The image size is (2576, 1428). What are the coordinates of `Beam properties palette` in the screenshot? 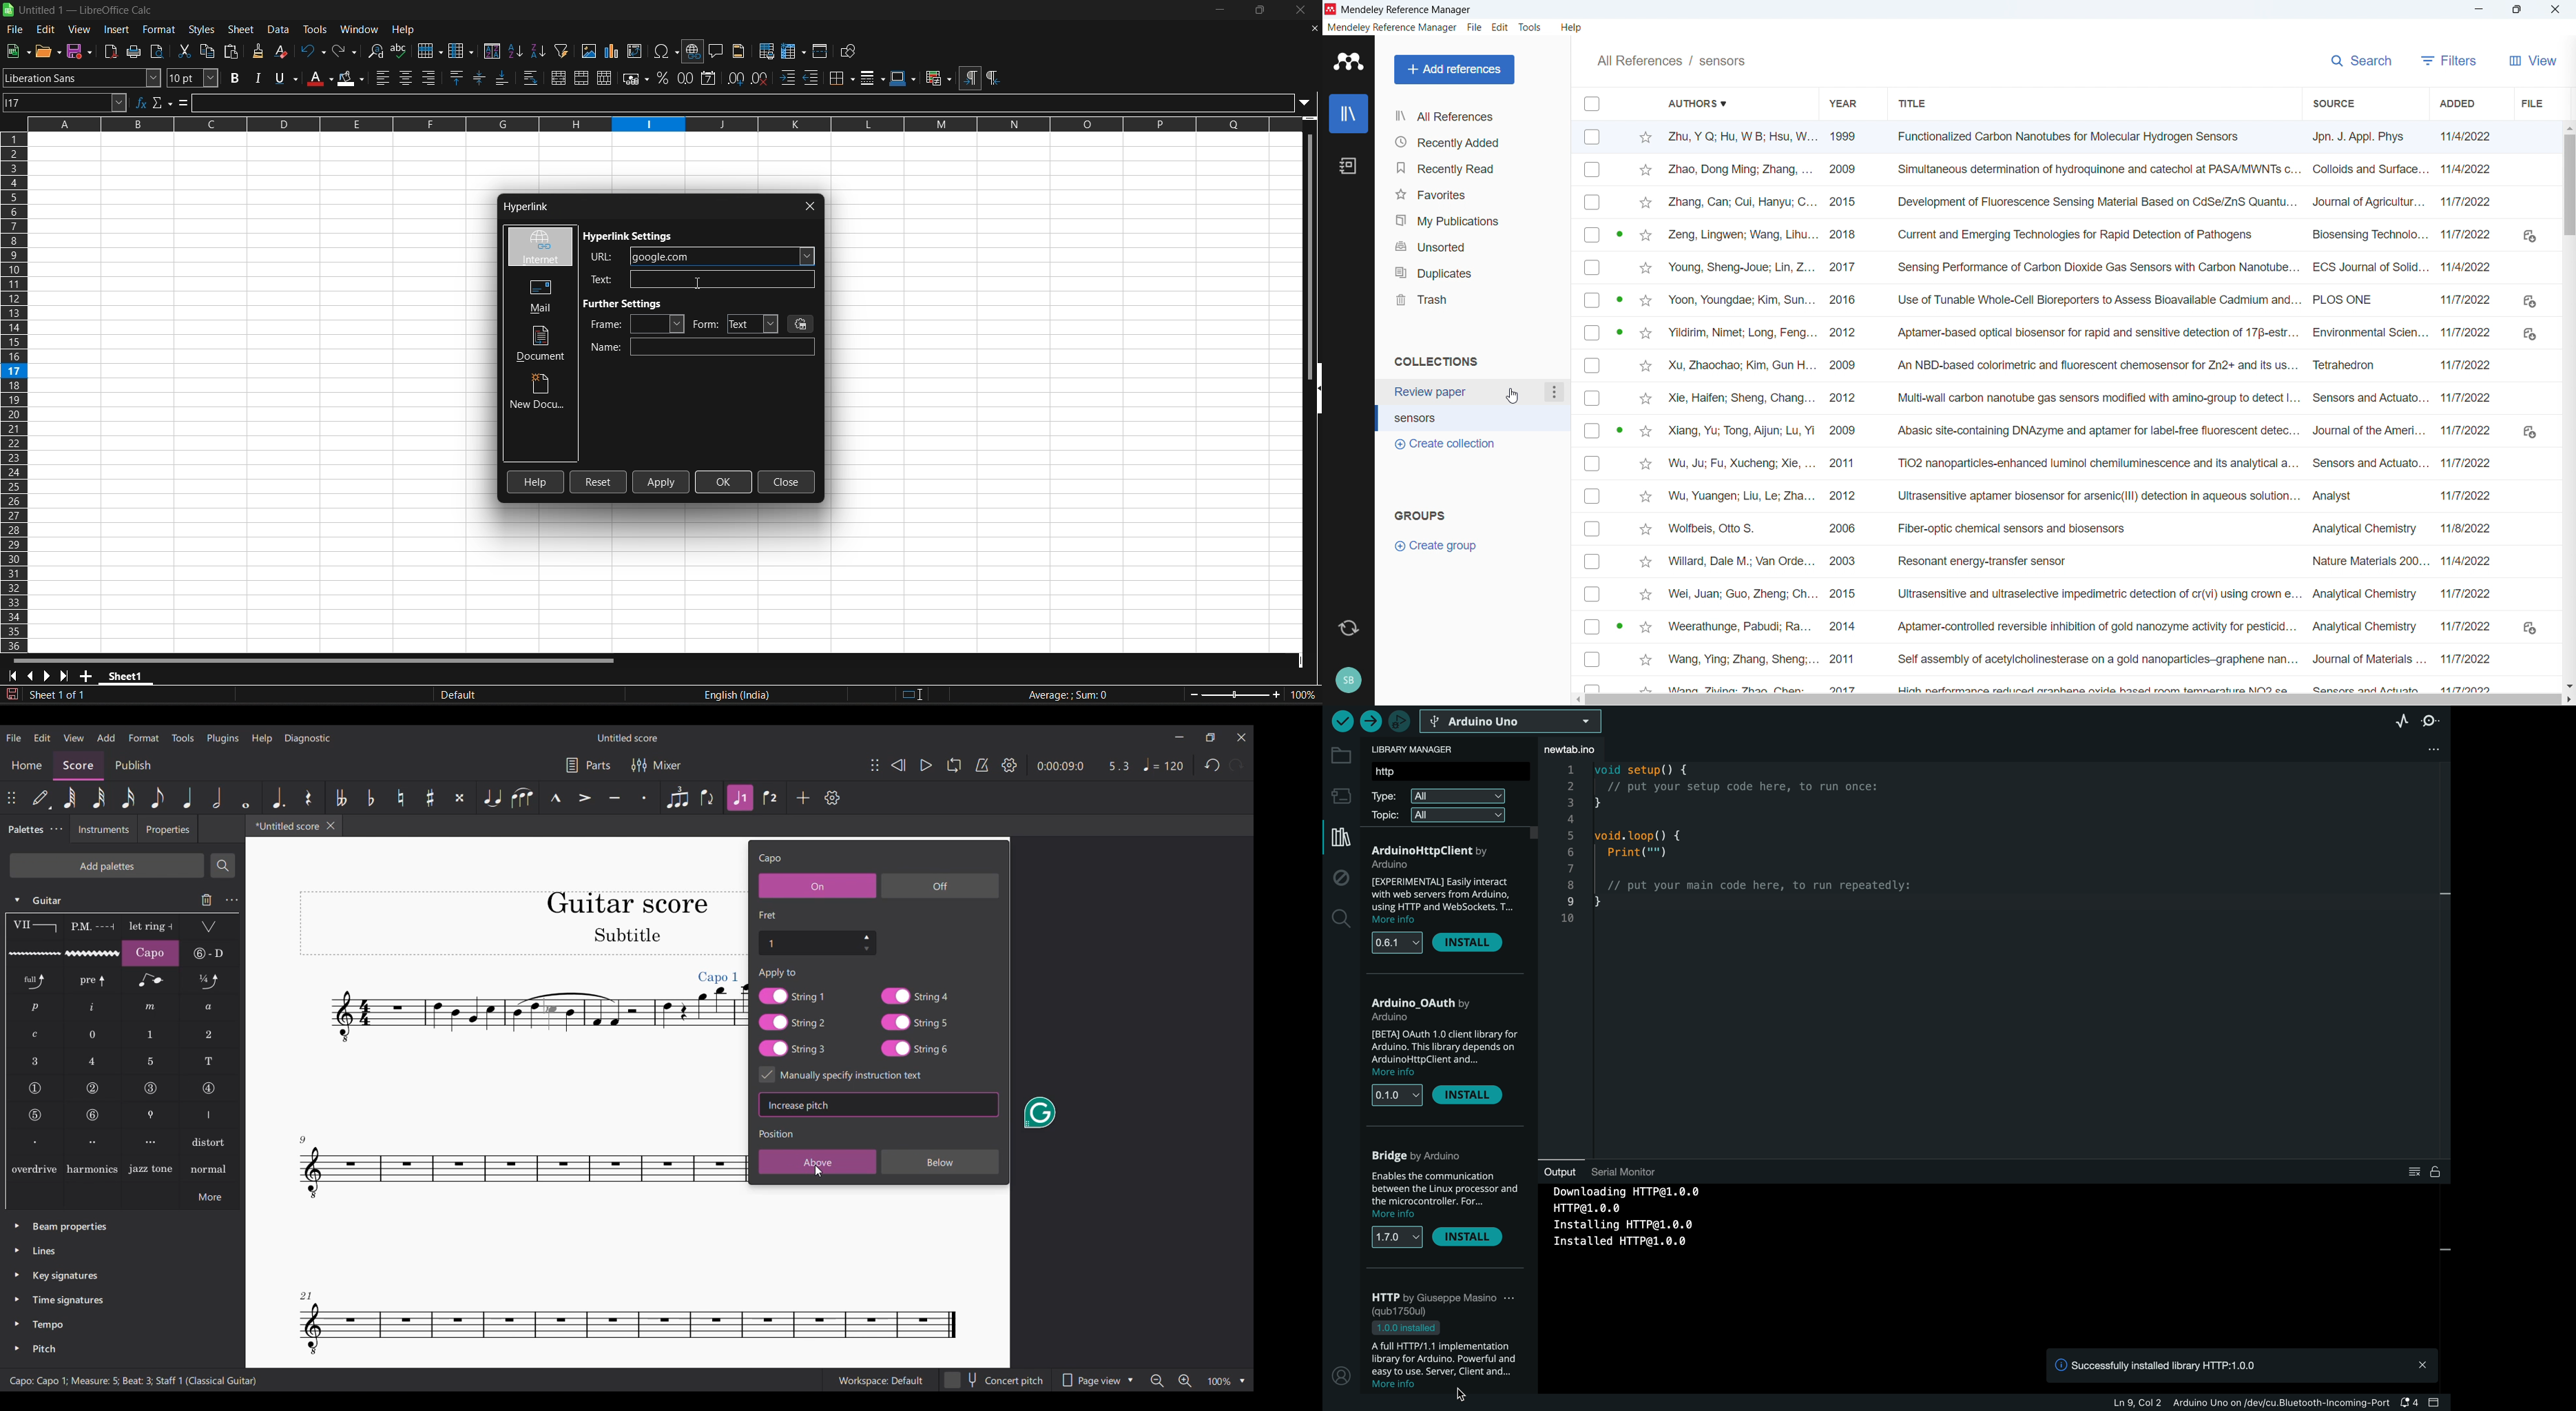 It's located at (70, 1227).